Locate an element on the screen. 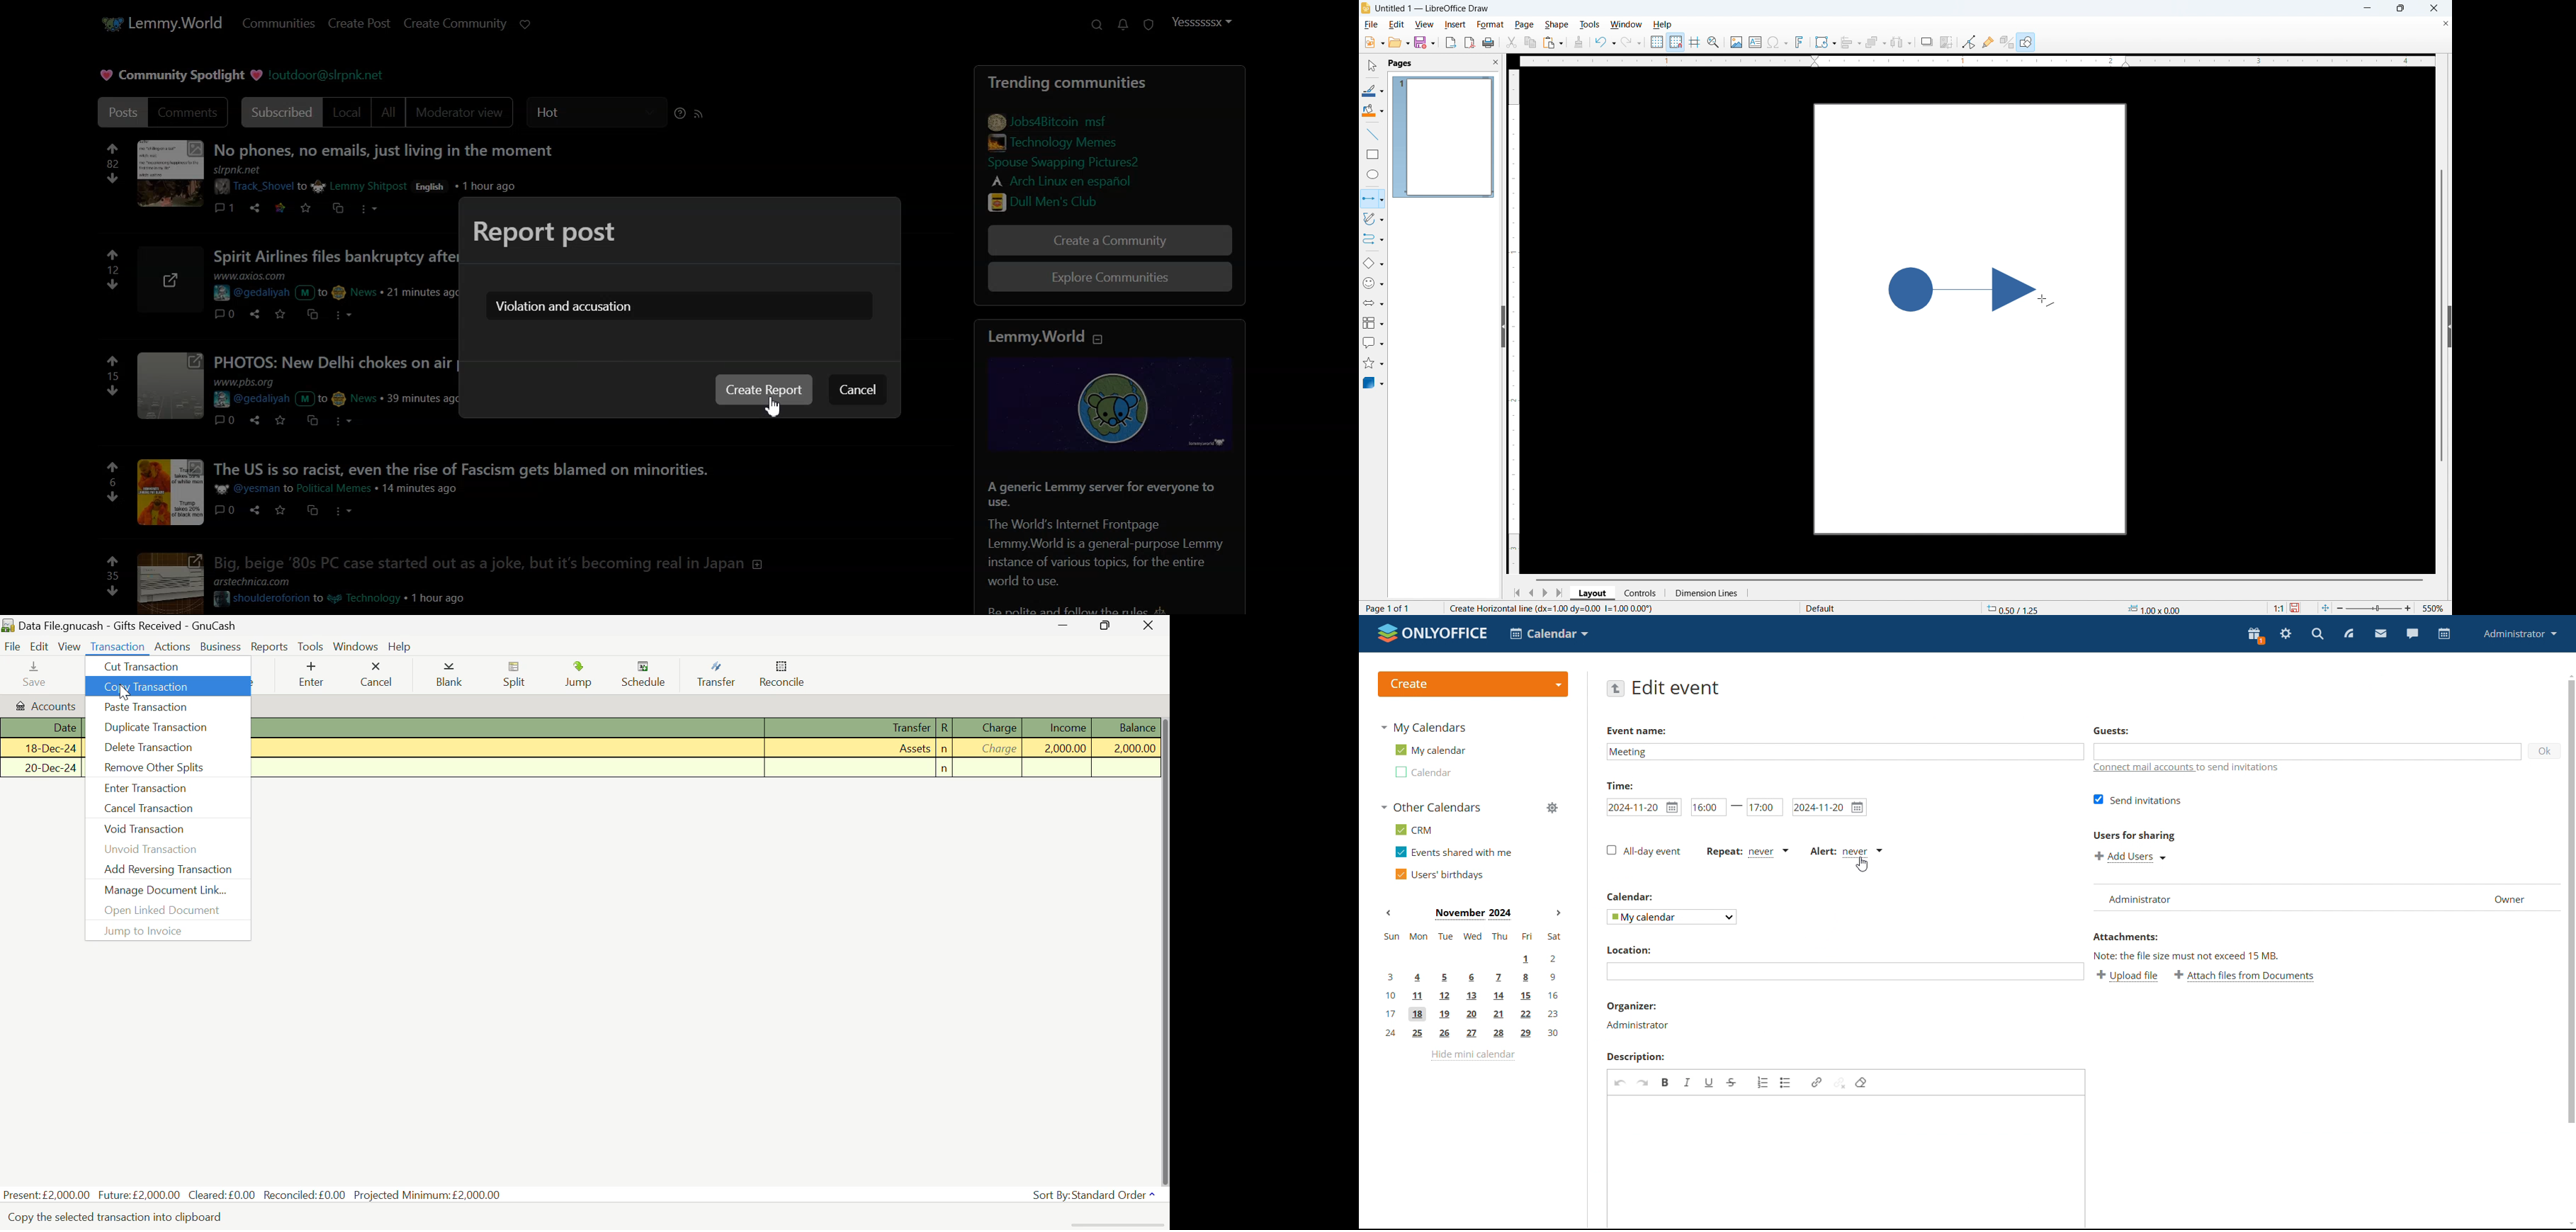  upvote is located at coordinates (114, 467).